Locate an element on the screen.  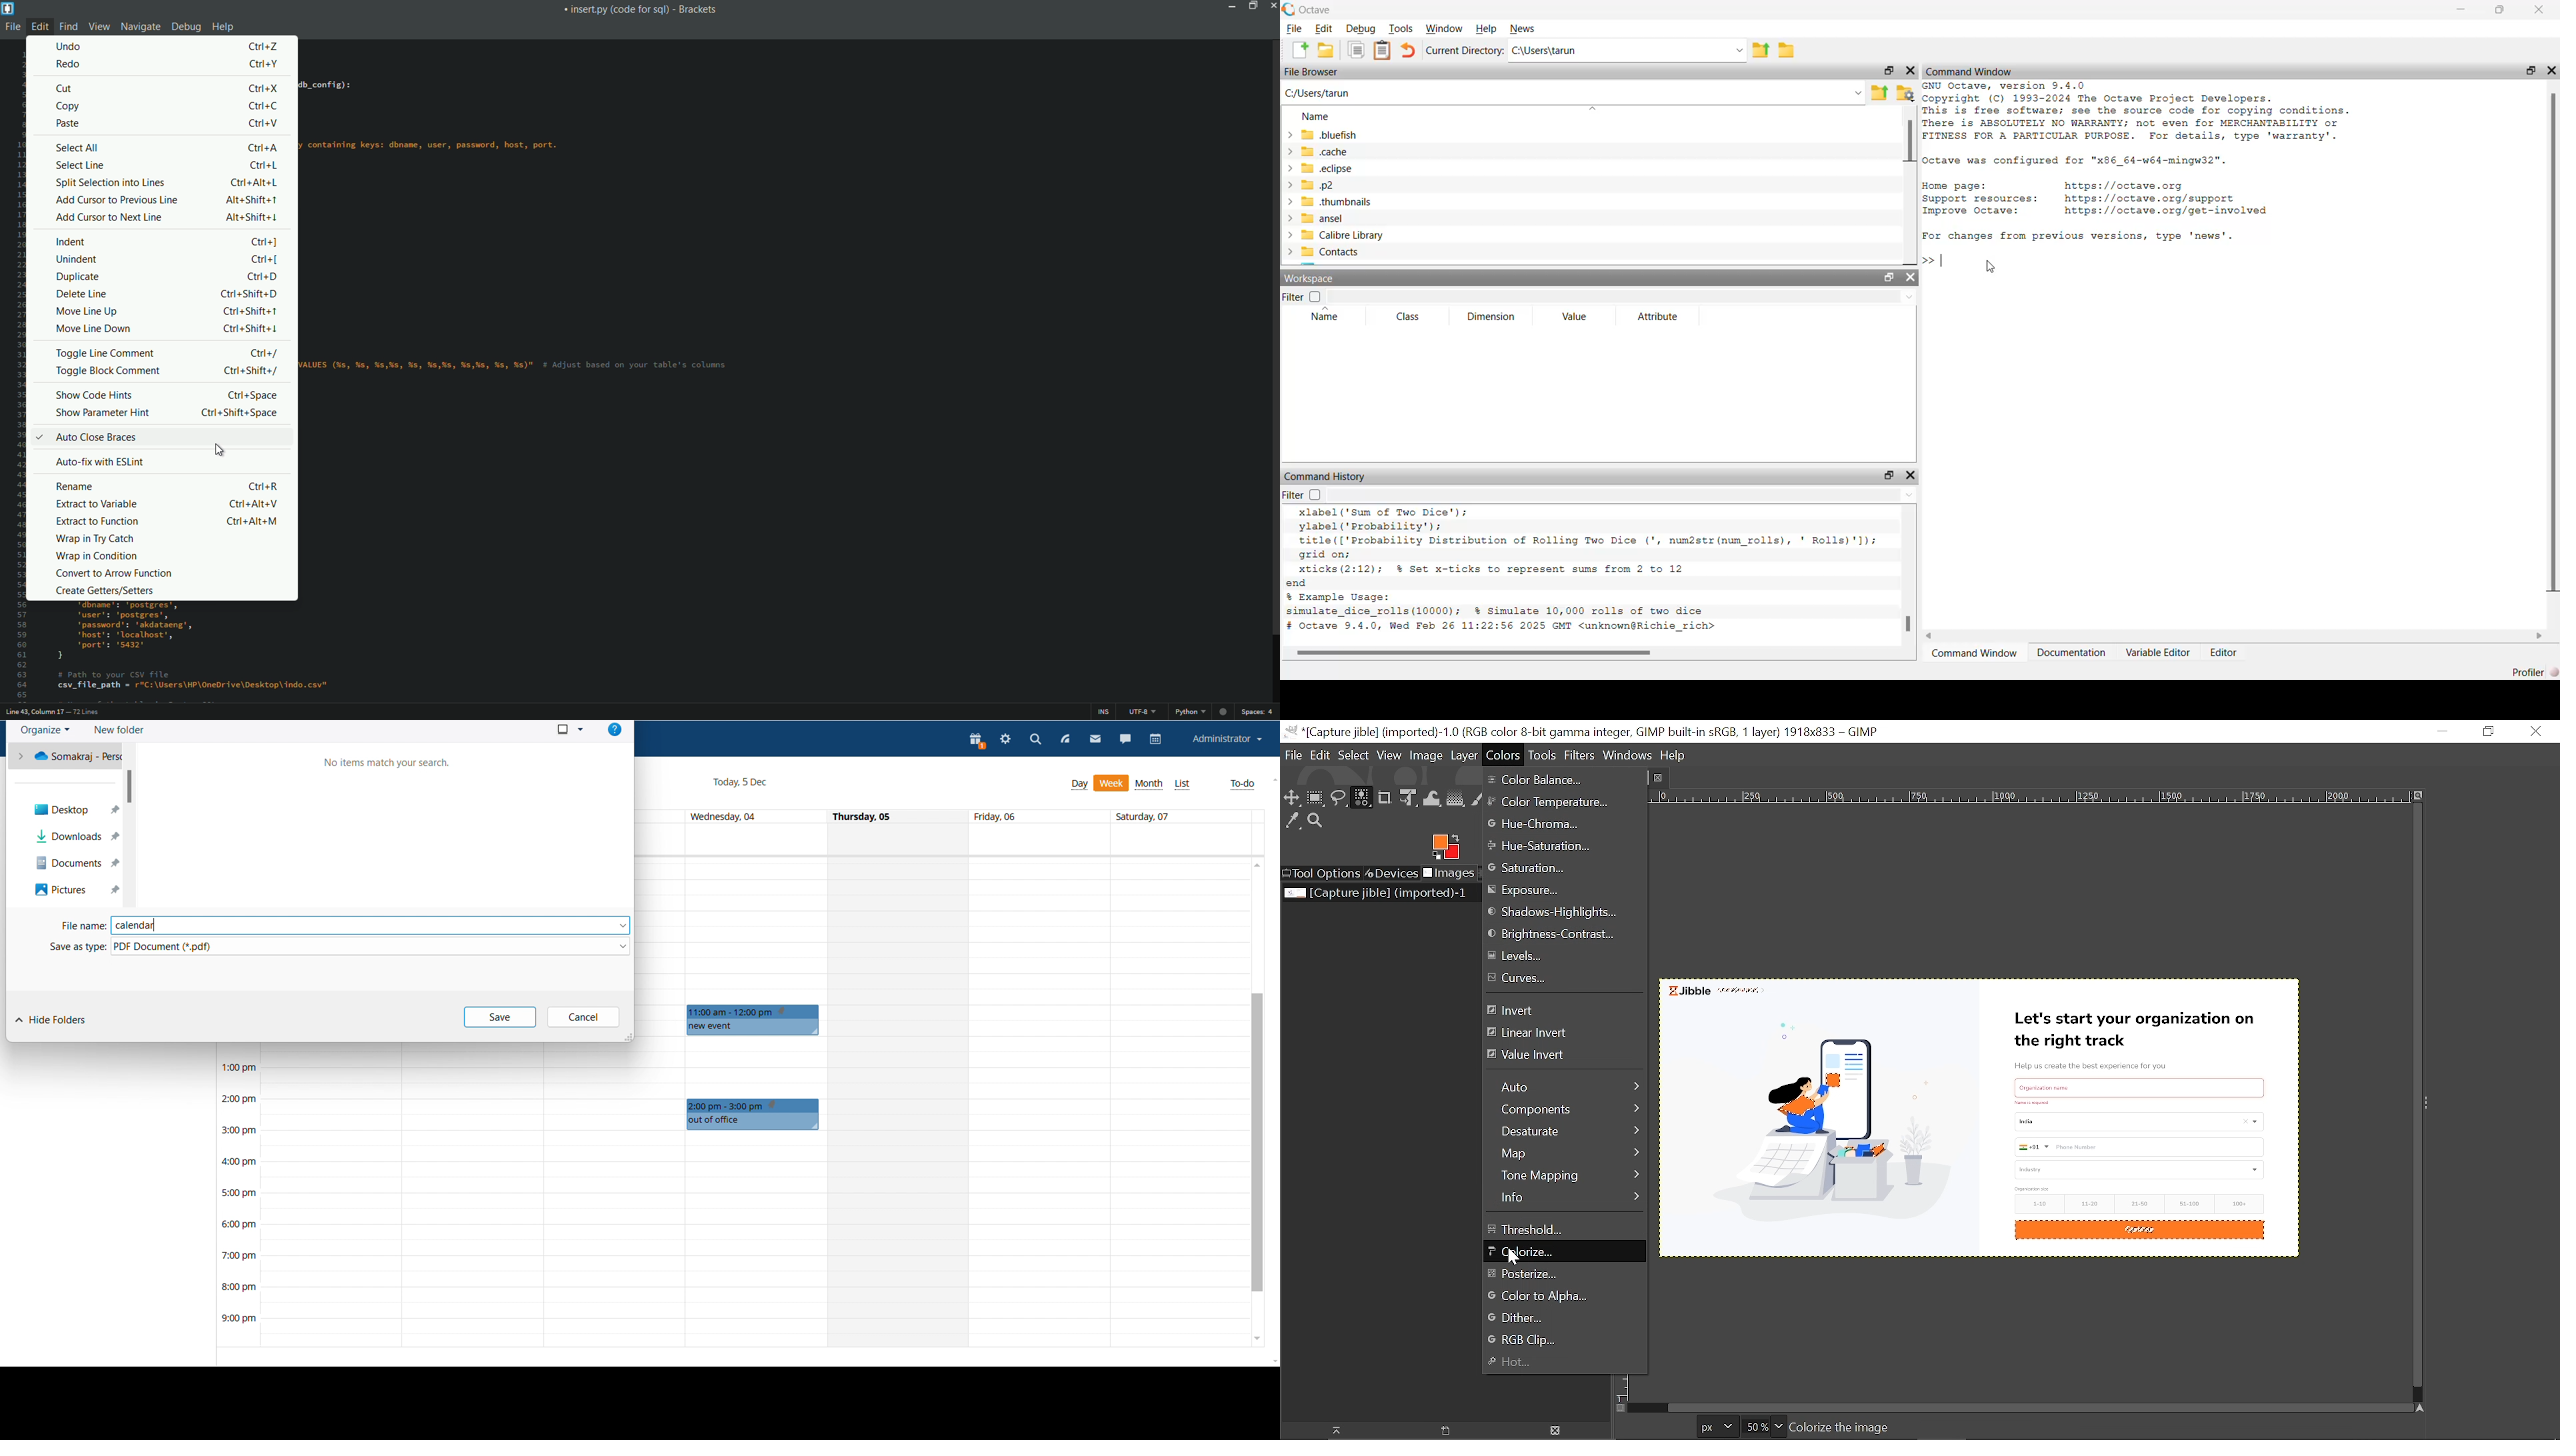
Maximize is located at coordinates (1887, 474).